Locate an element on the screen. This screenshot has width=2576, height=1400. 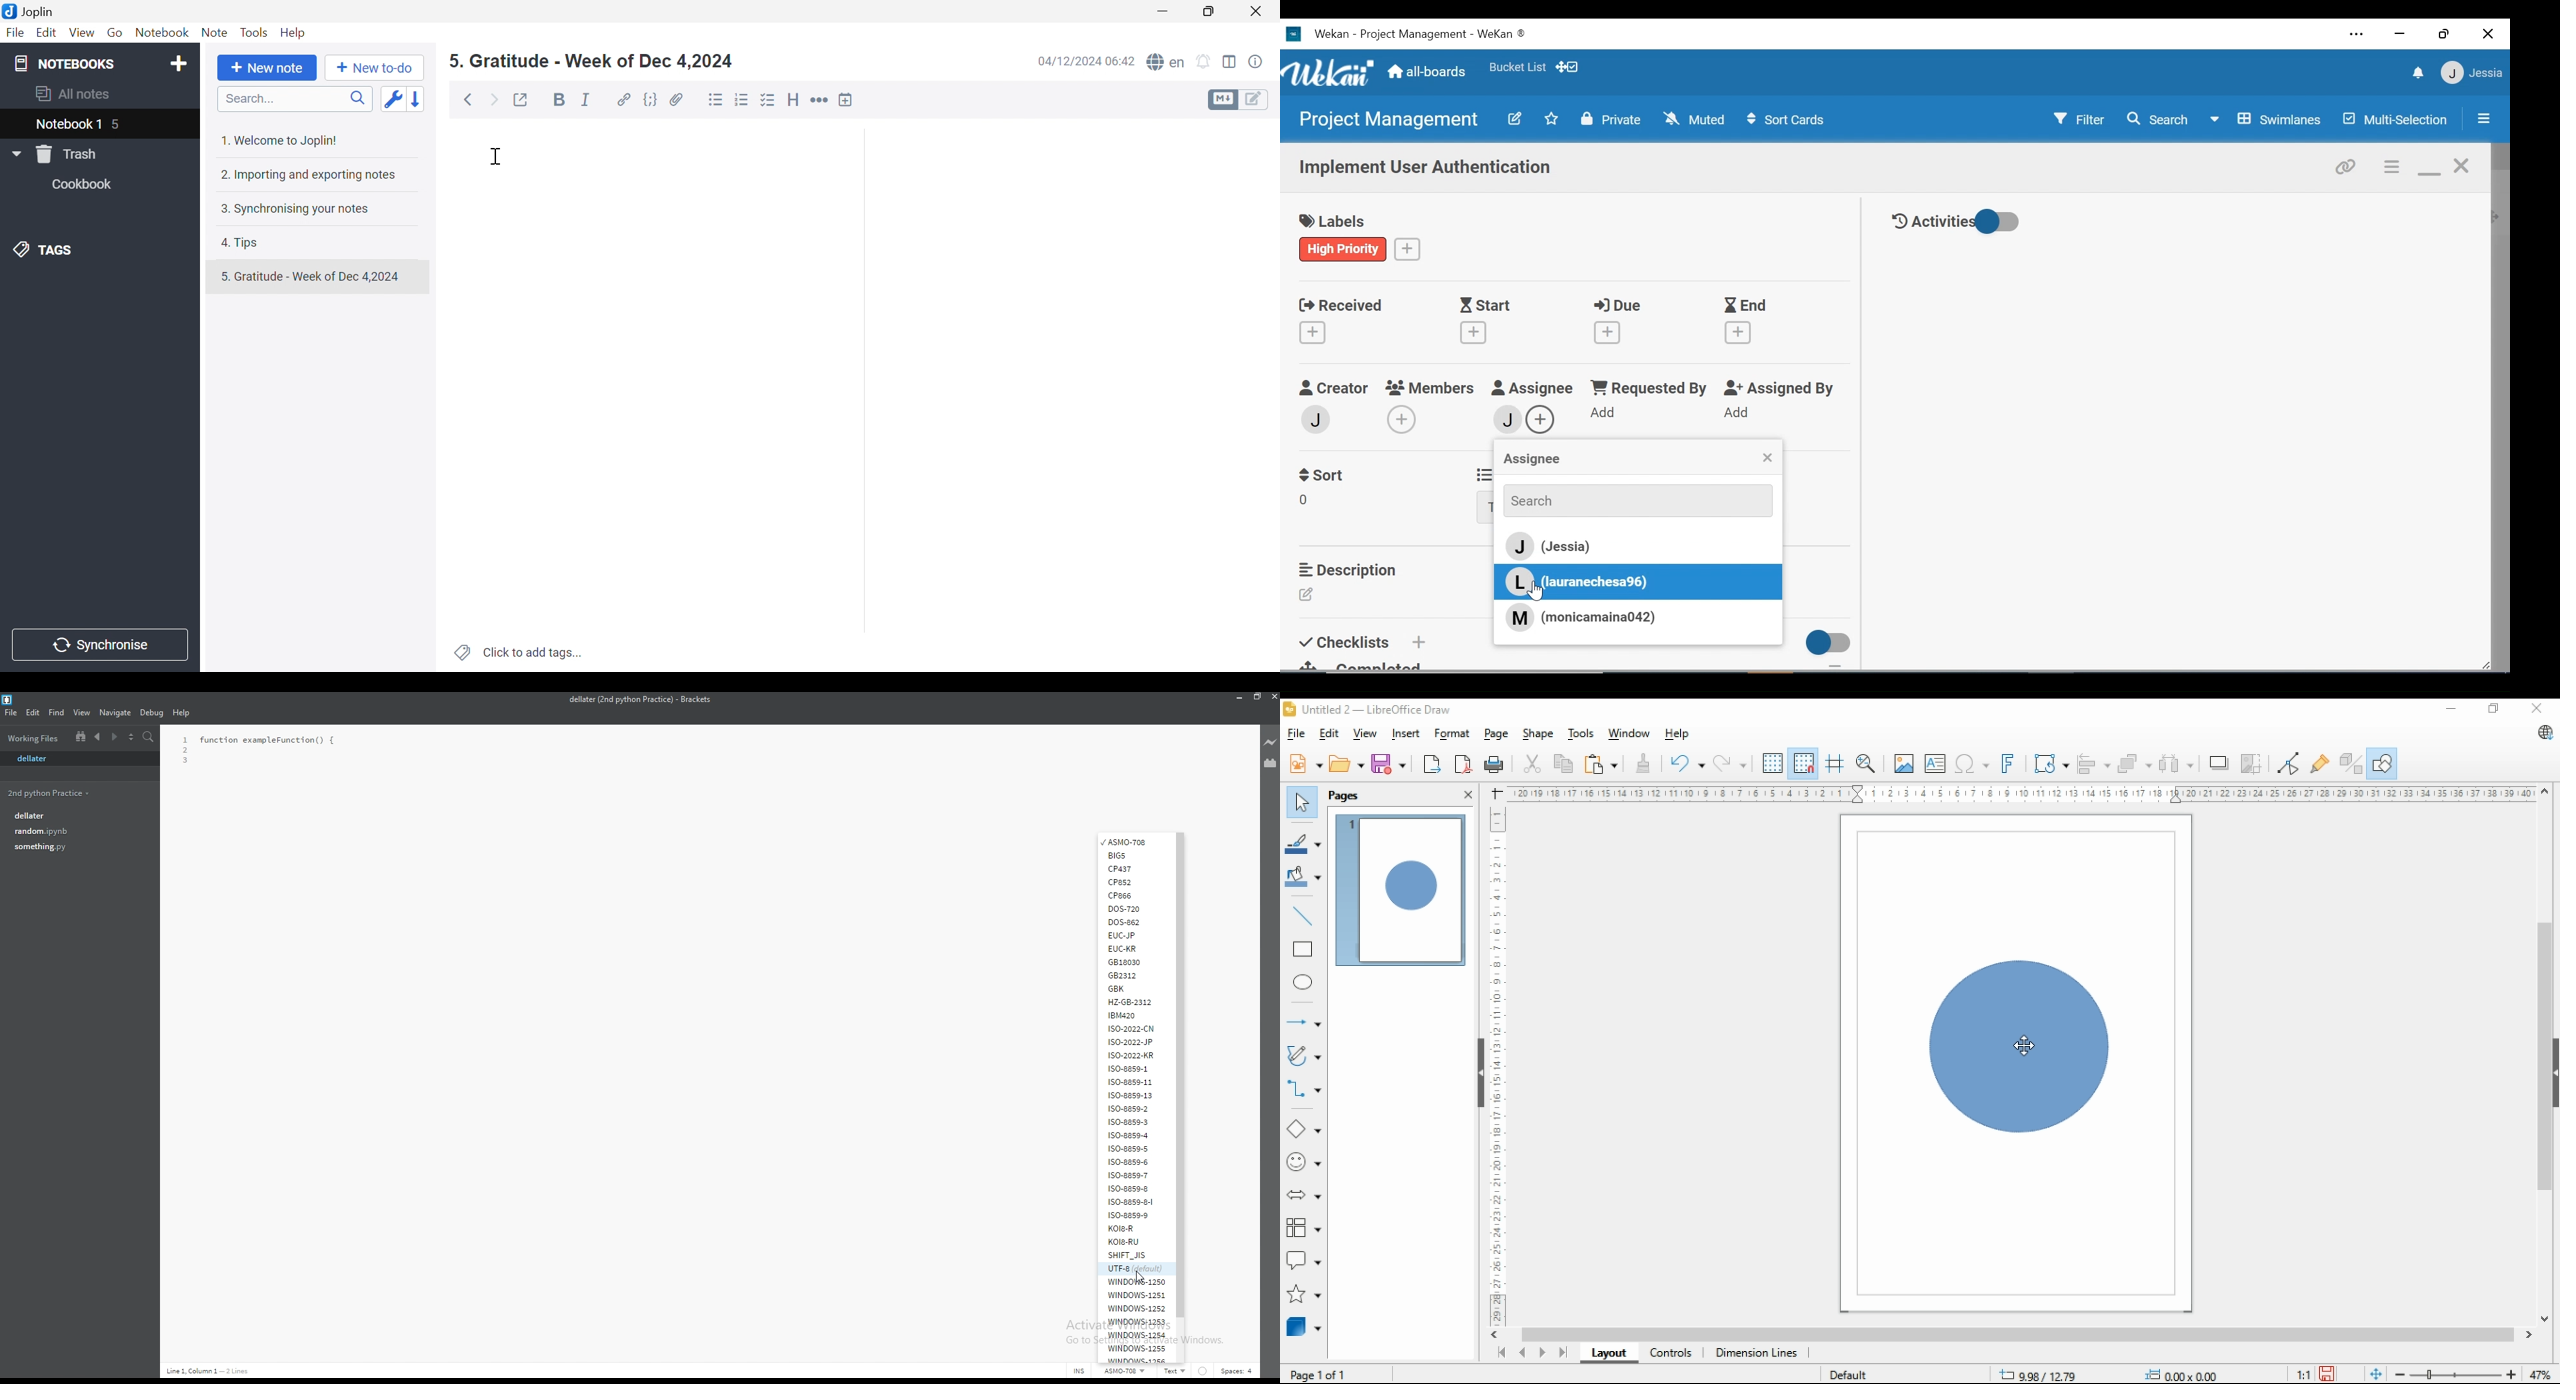
notifications is located at coordinates (2416, 72).